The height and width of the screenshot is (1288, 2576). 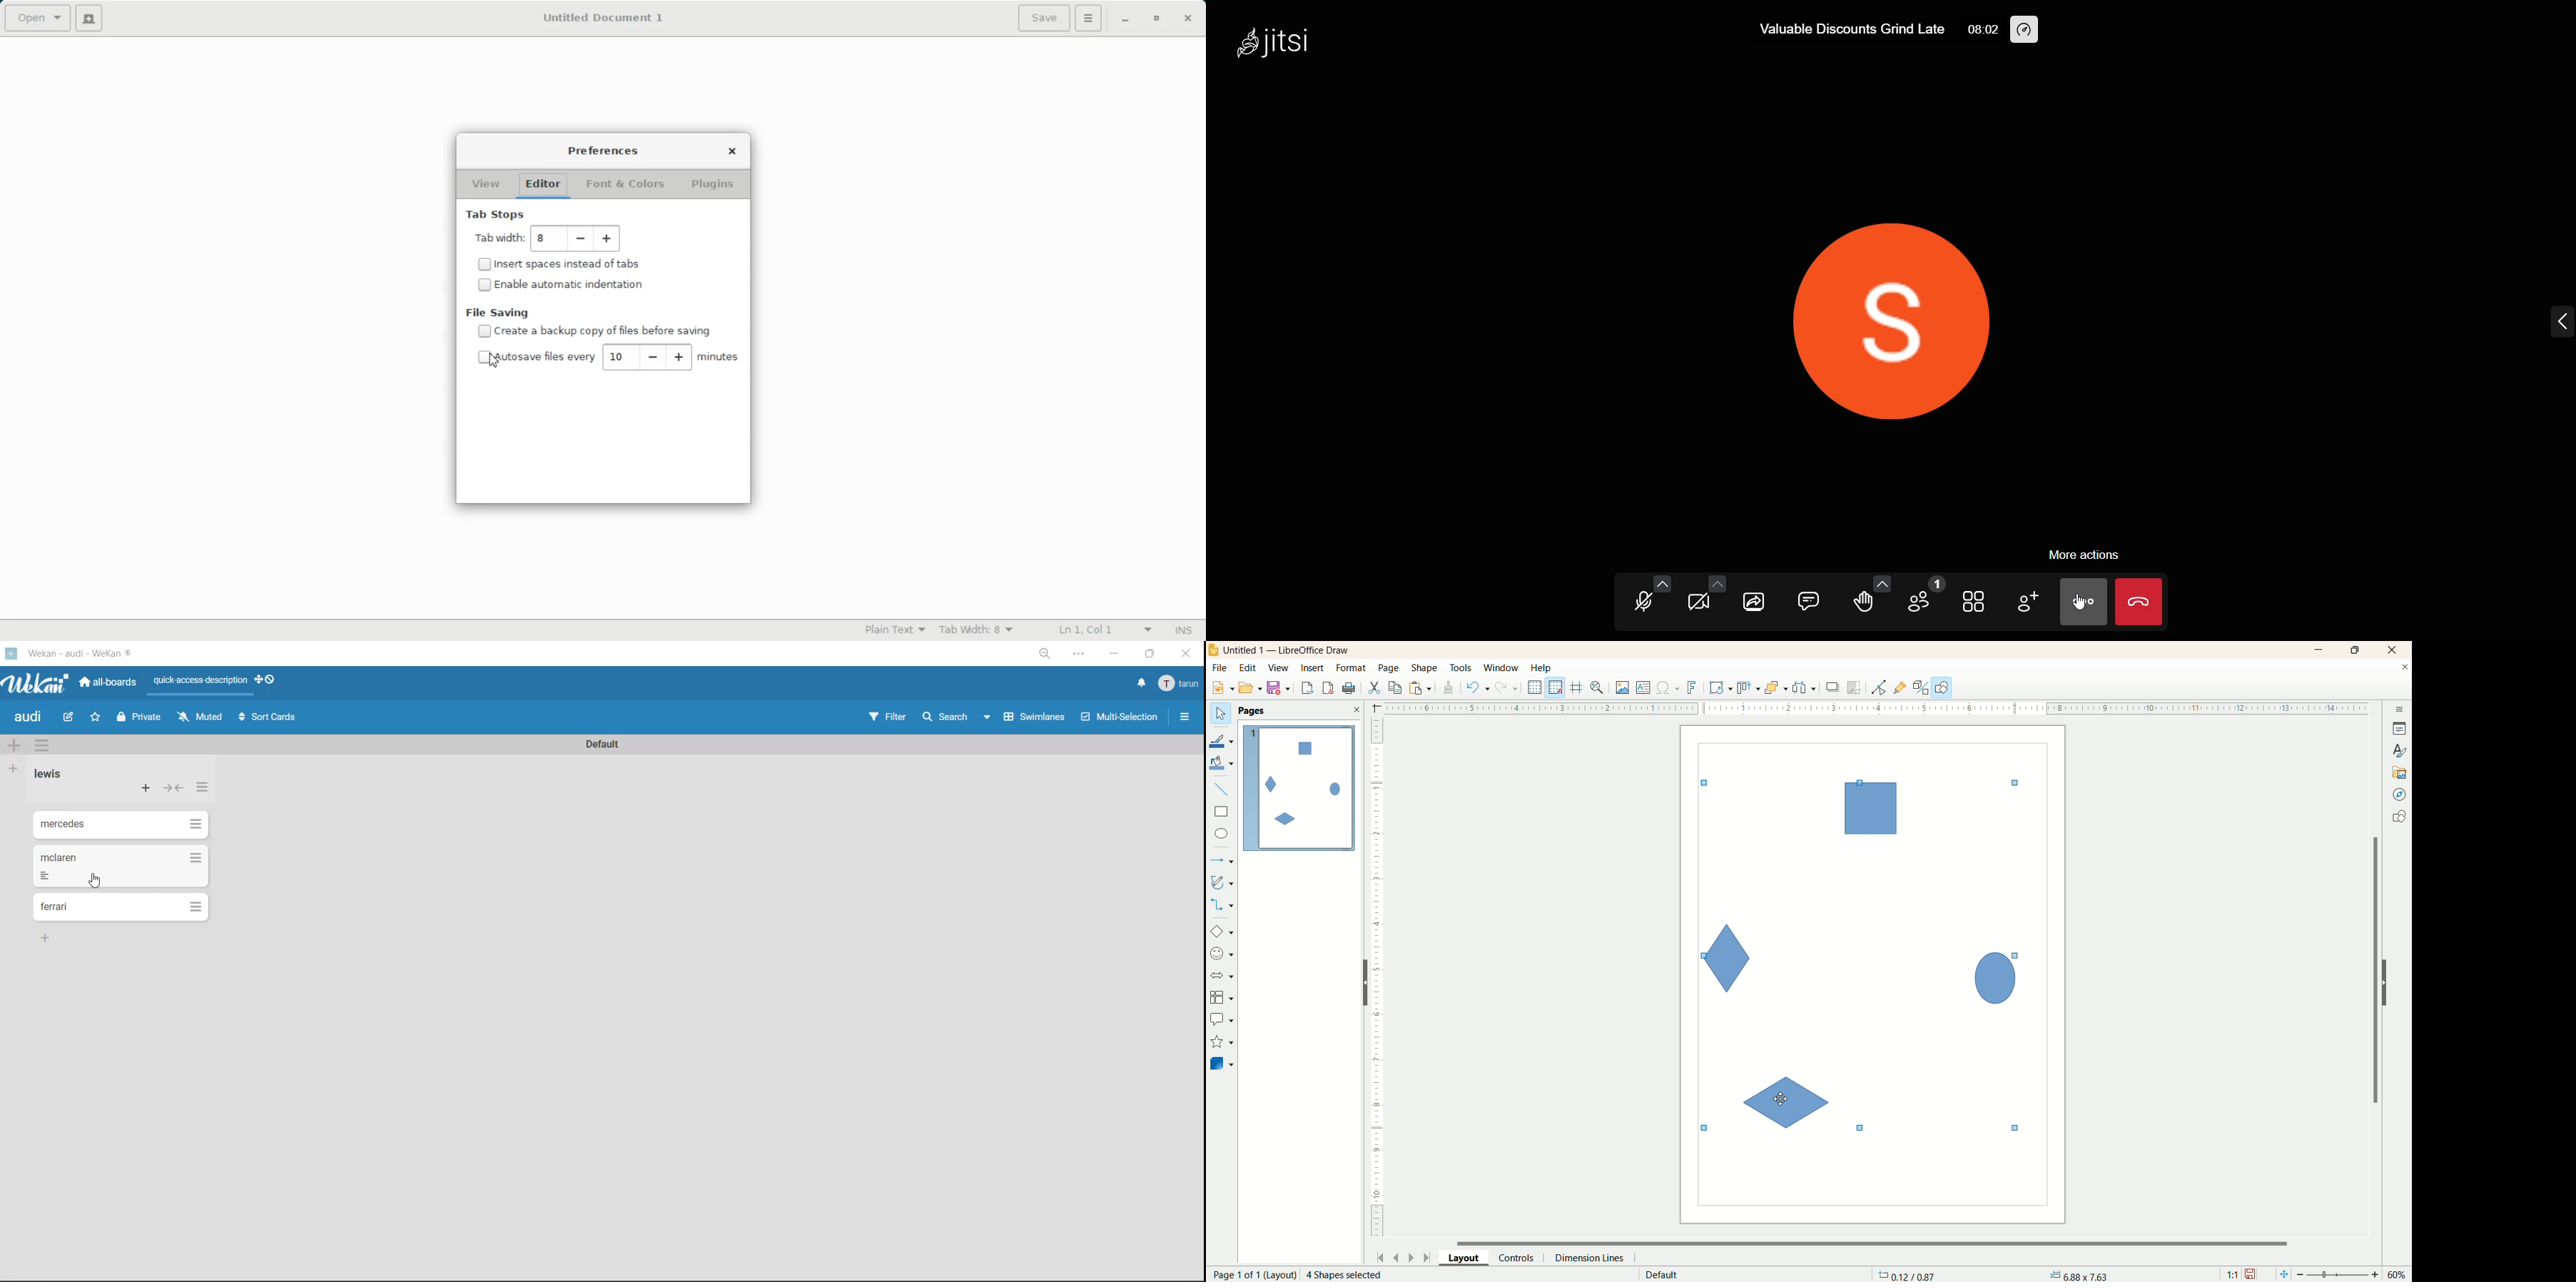 I want to click on page number, so click(x=1251, y=1274).